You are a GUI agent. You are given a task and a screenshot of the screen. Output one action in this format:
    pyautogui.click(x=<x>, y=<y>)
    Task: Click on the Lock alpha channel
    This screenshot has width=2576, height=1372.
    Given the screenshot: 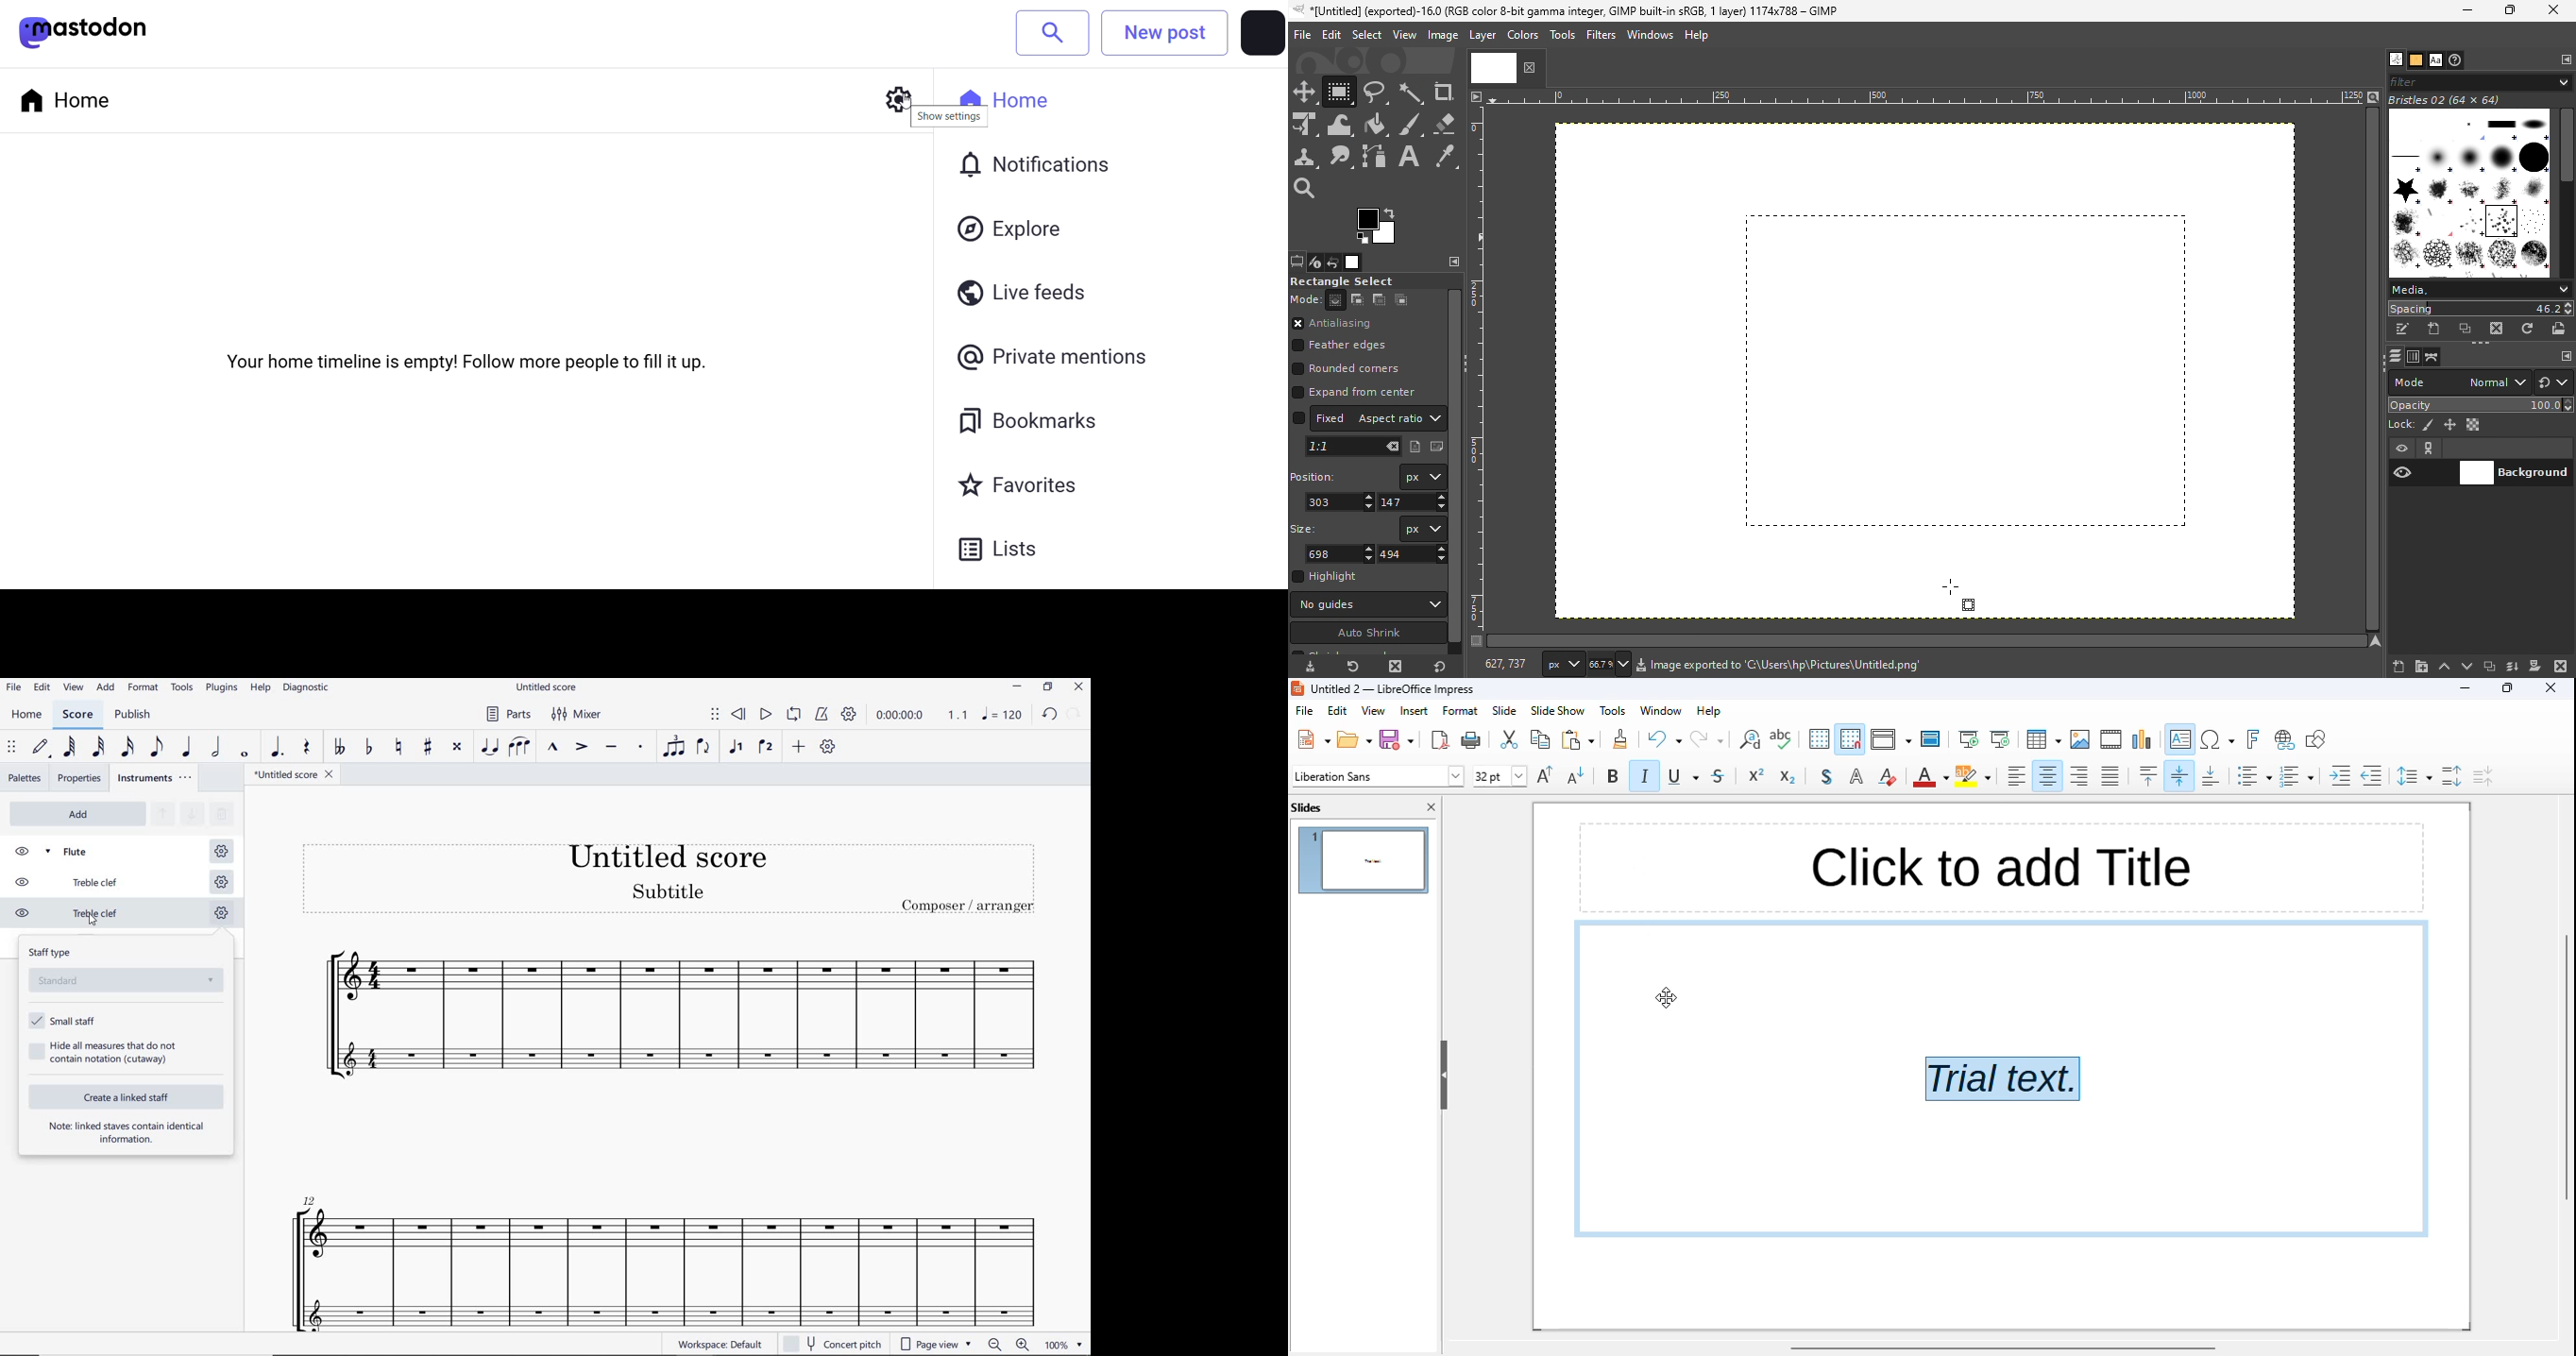 What is the action you would take?
    pyautogui.click(x=2475, y=425)
    